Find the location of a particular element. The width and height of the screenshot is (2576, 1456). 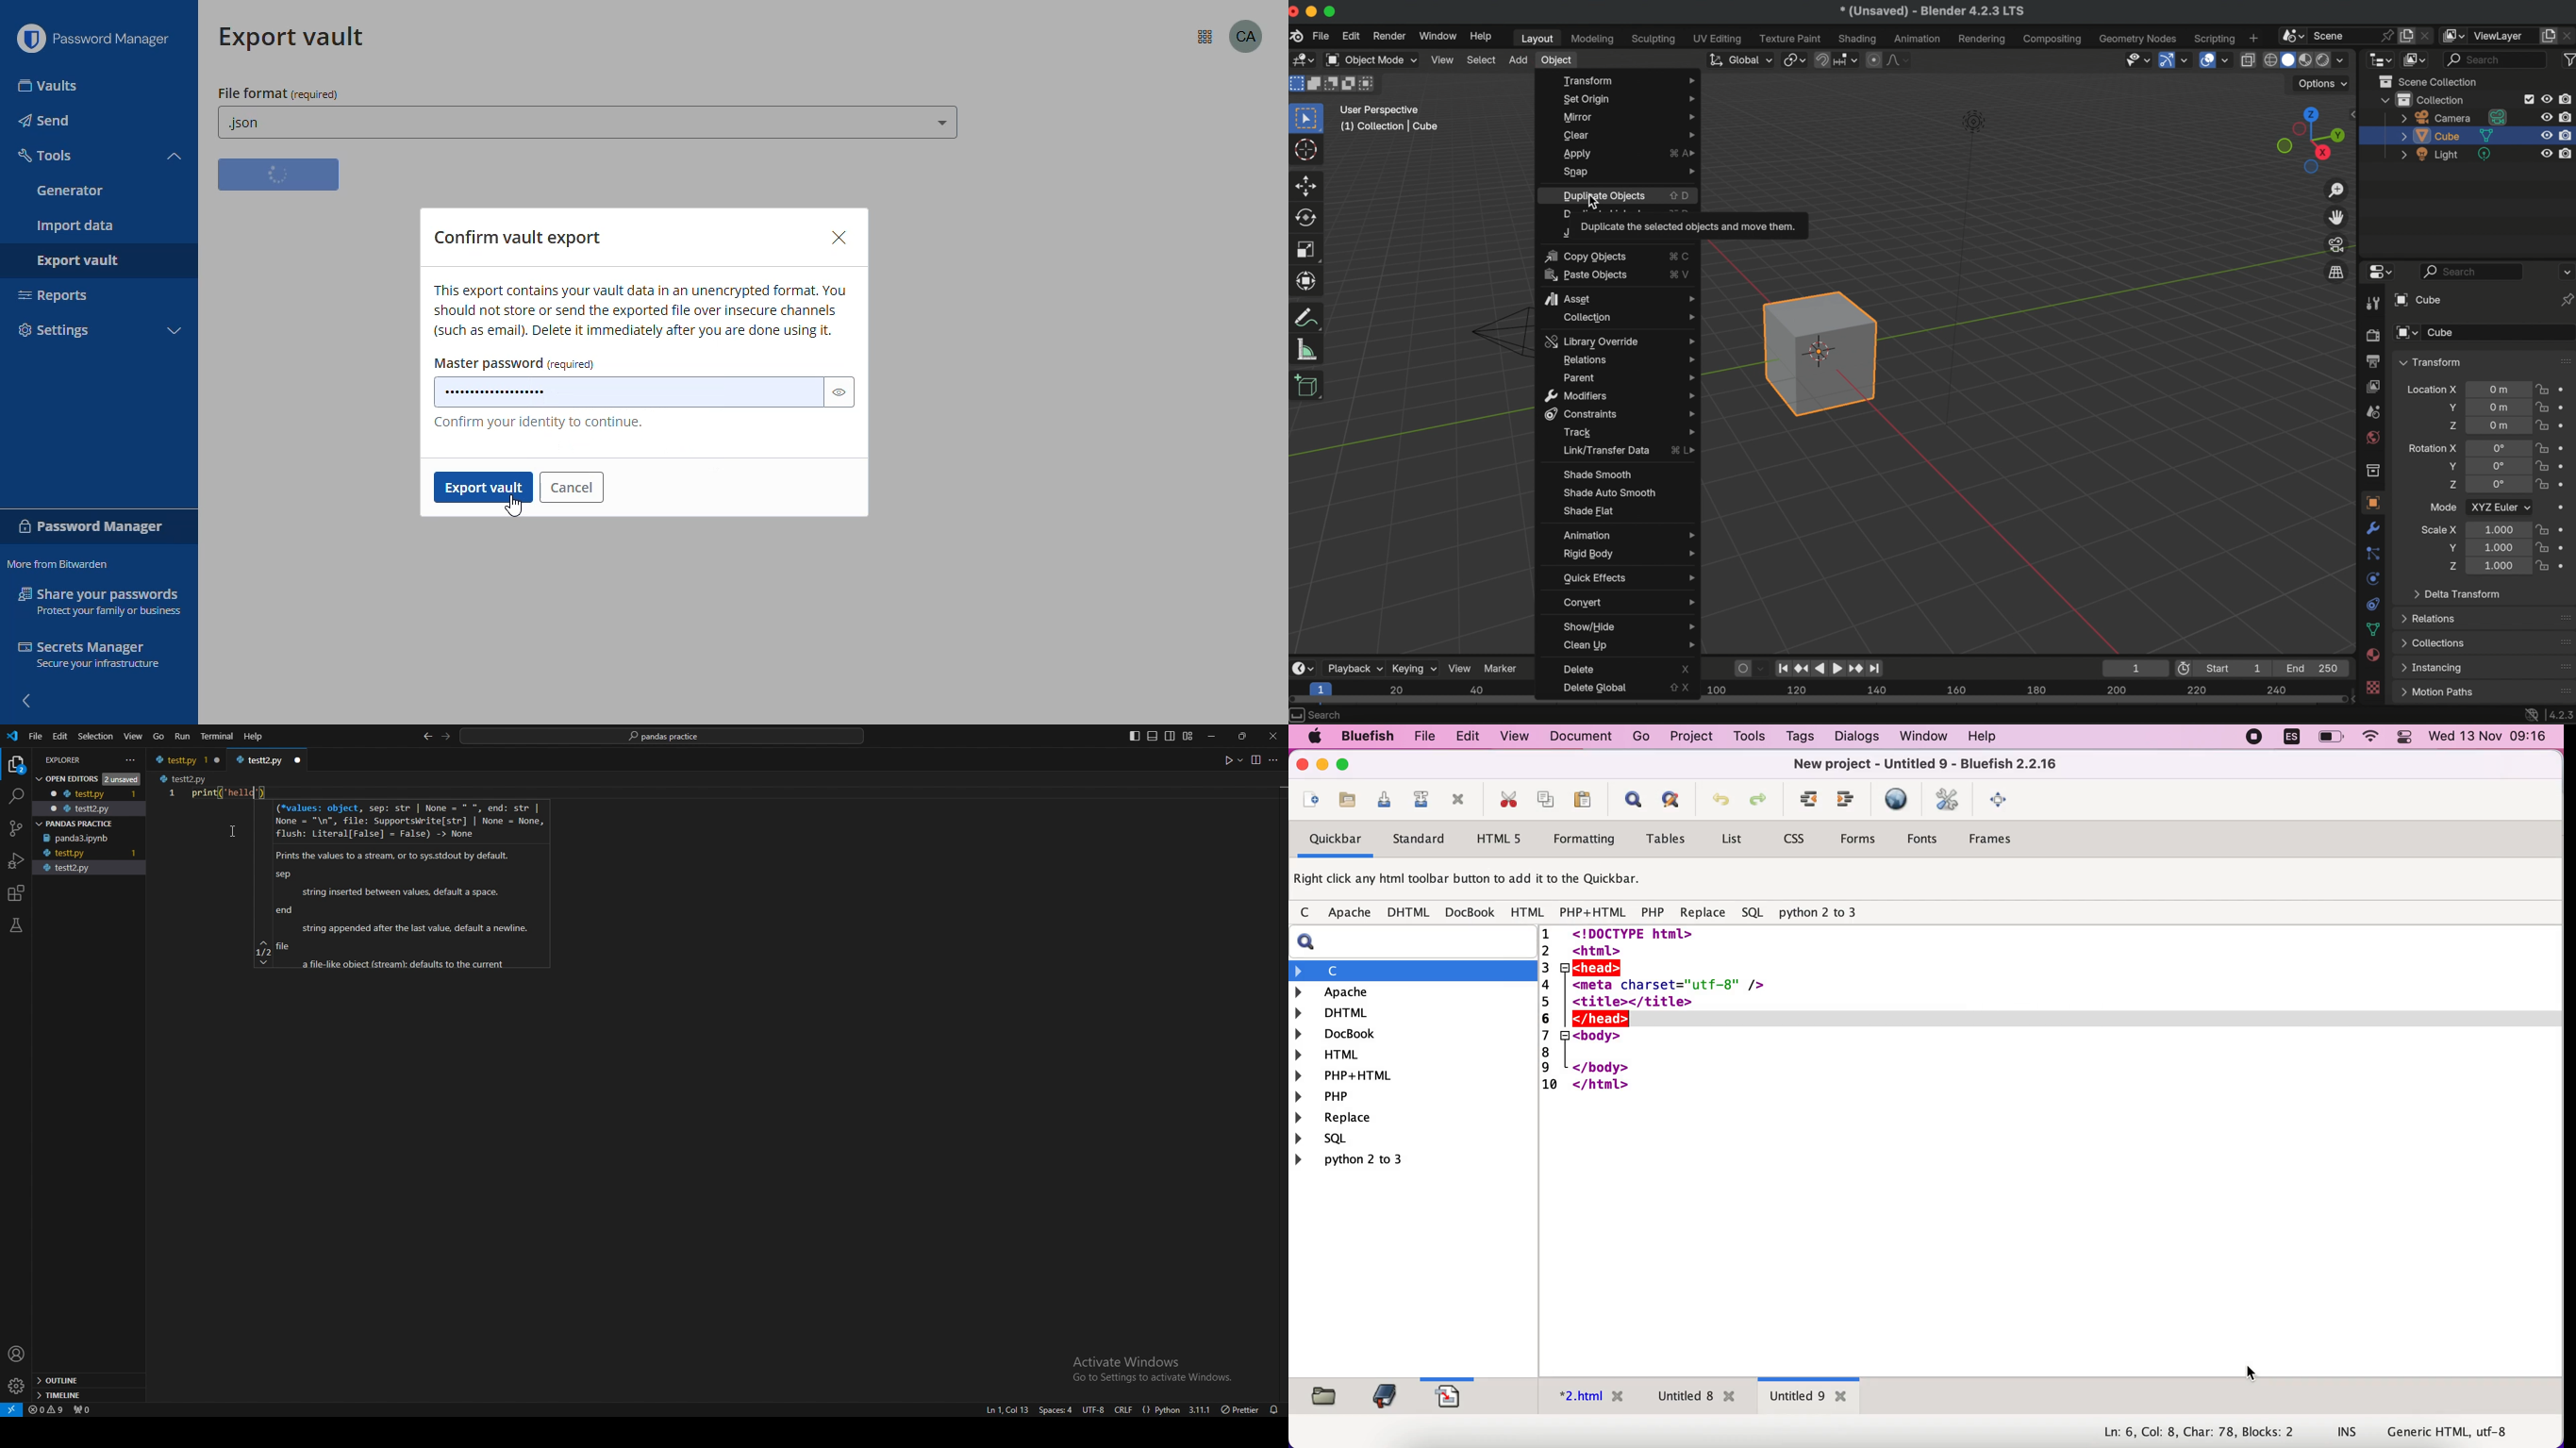

more from bitwarden is located at coordinates (59, 563).